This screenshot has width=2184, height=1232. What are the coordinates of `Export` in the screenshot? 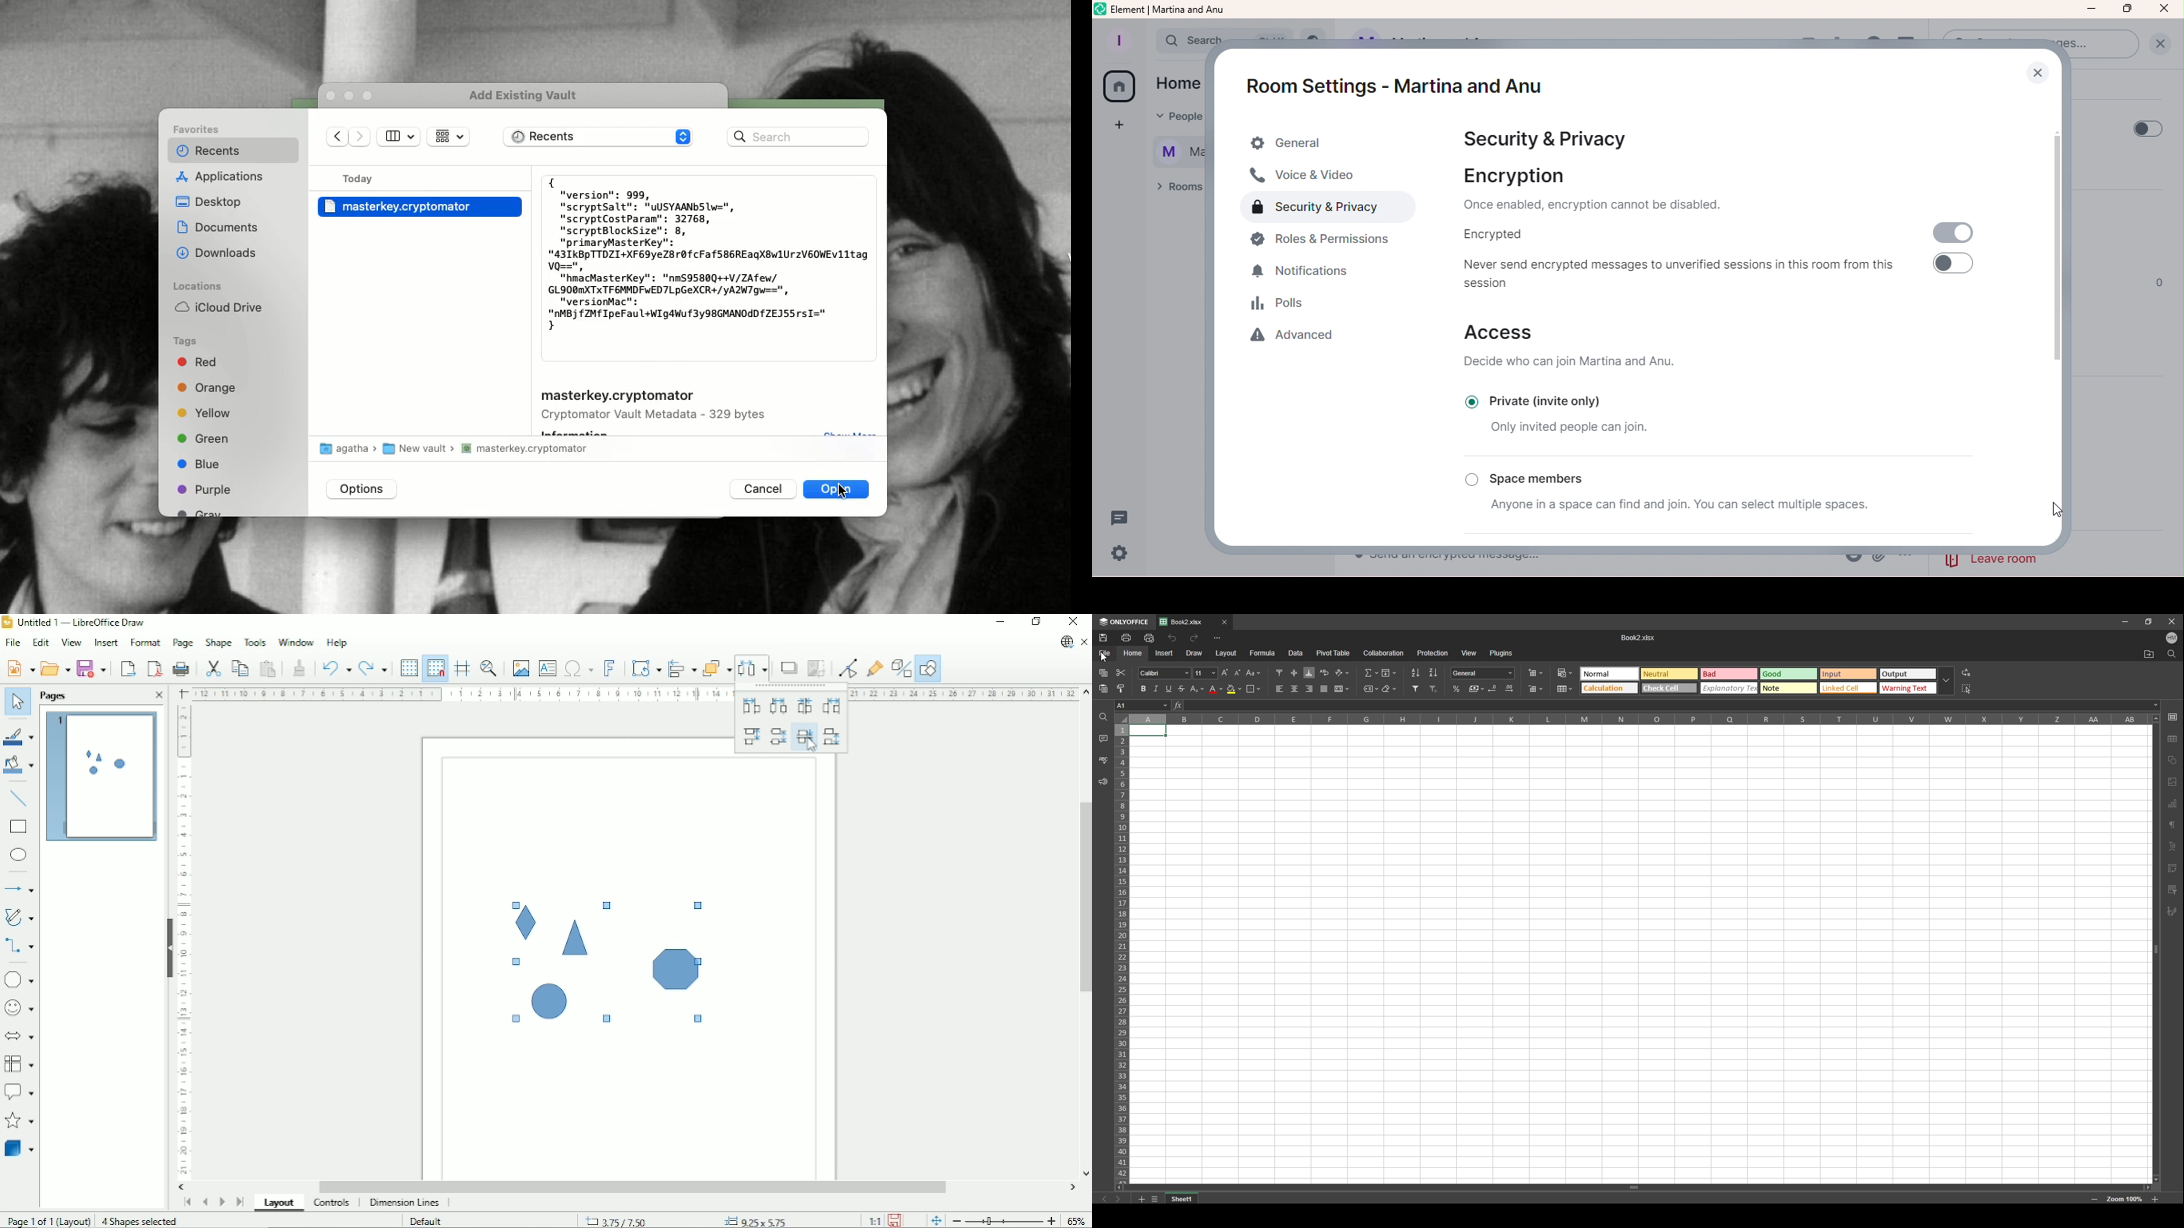 It's located at (128, 668).